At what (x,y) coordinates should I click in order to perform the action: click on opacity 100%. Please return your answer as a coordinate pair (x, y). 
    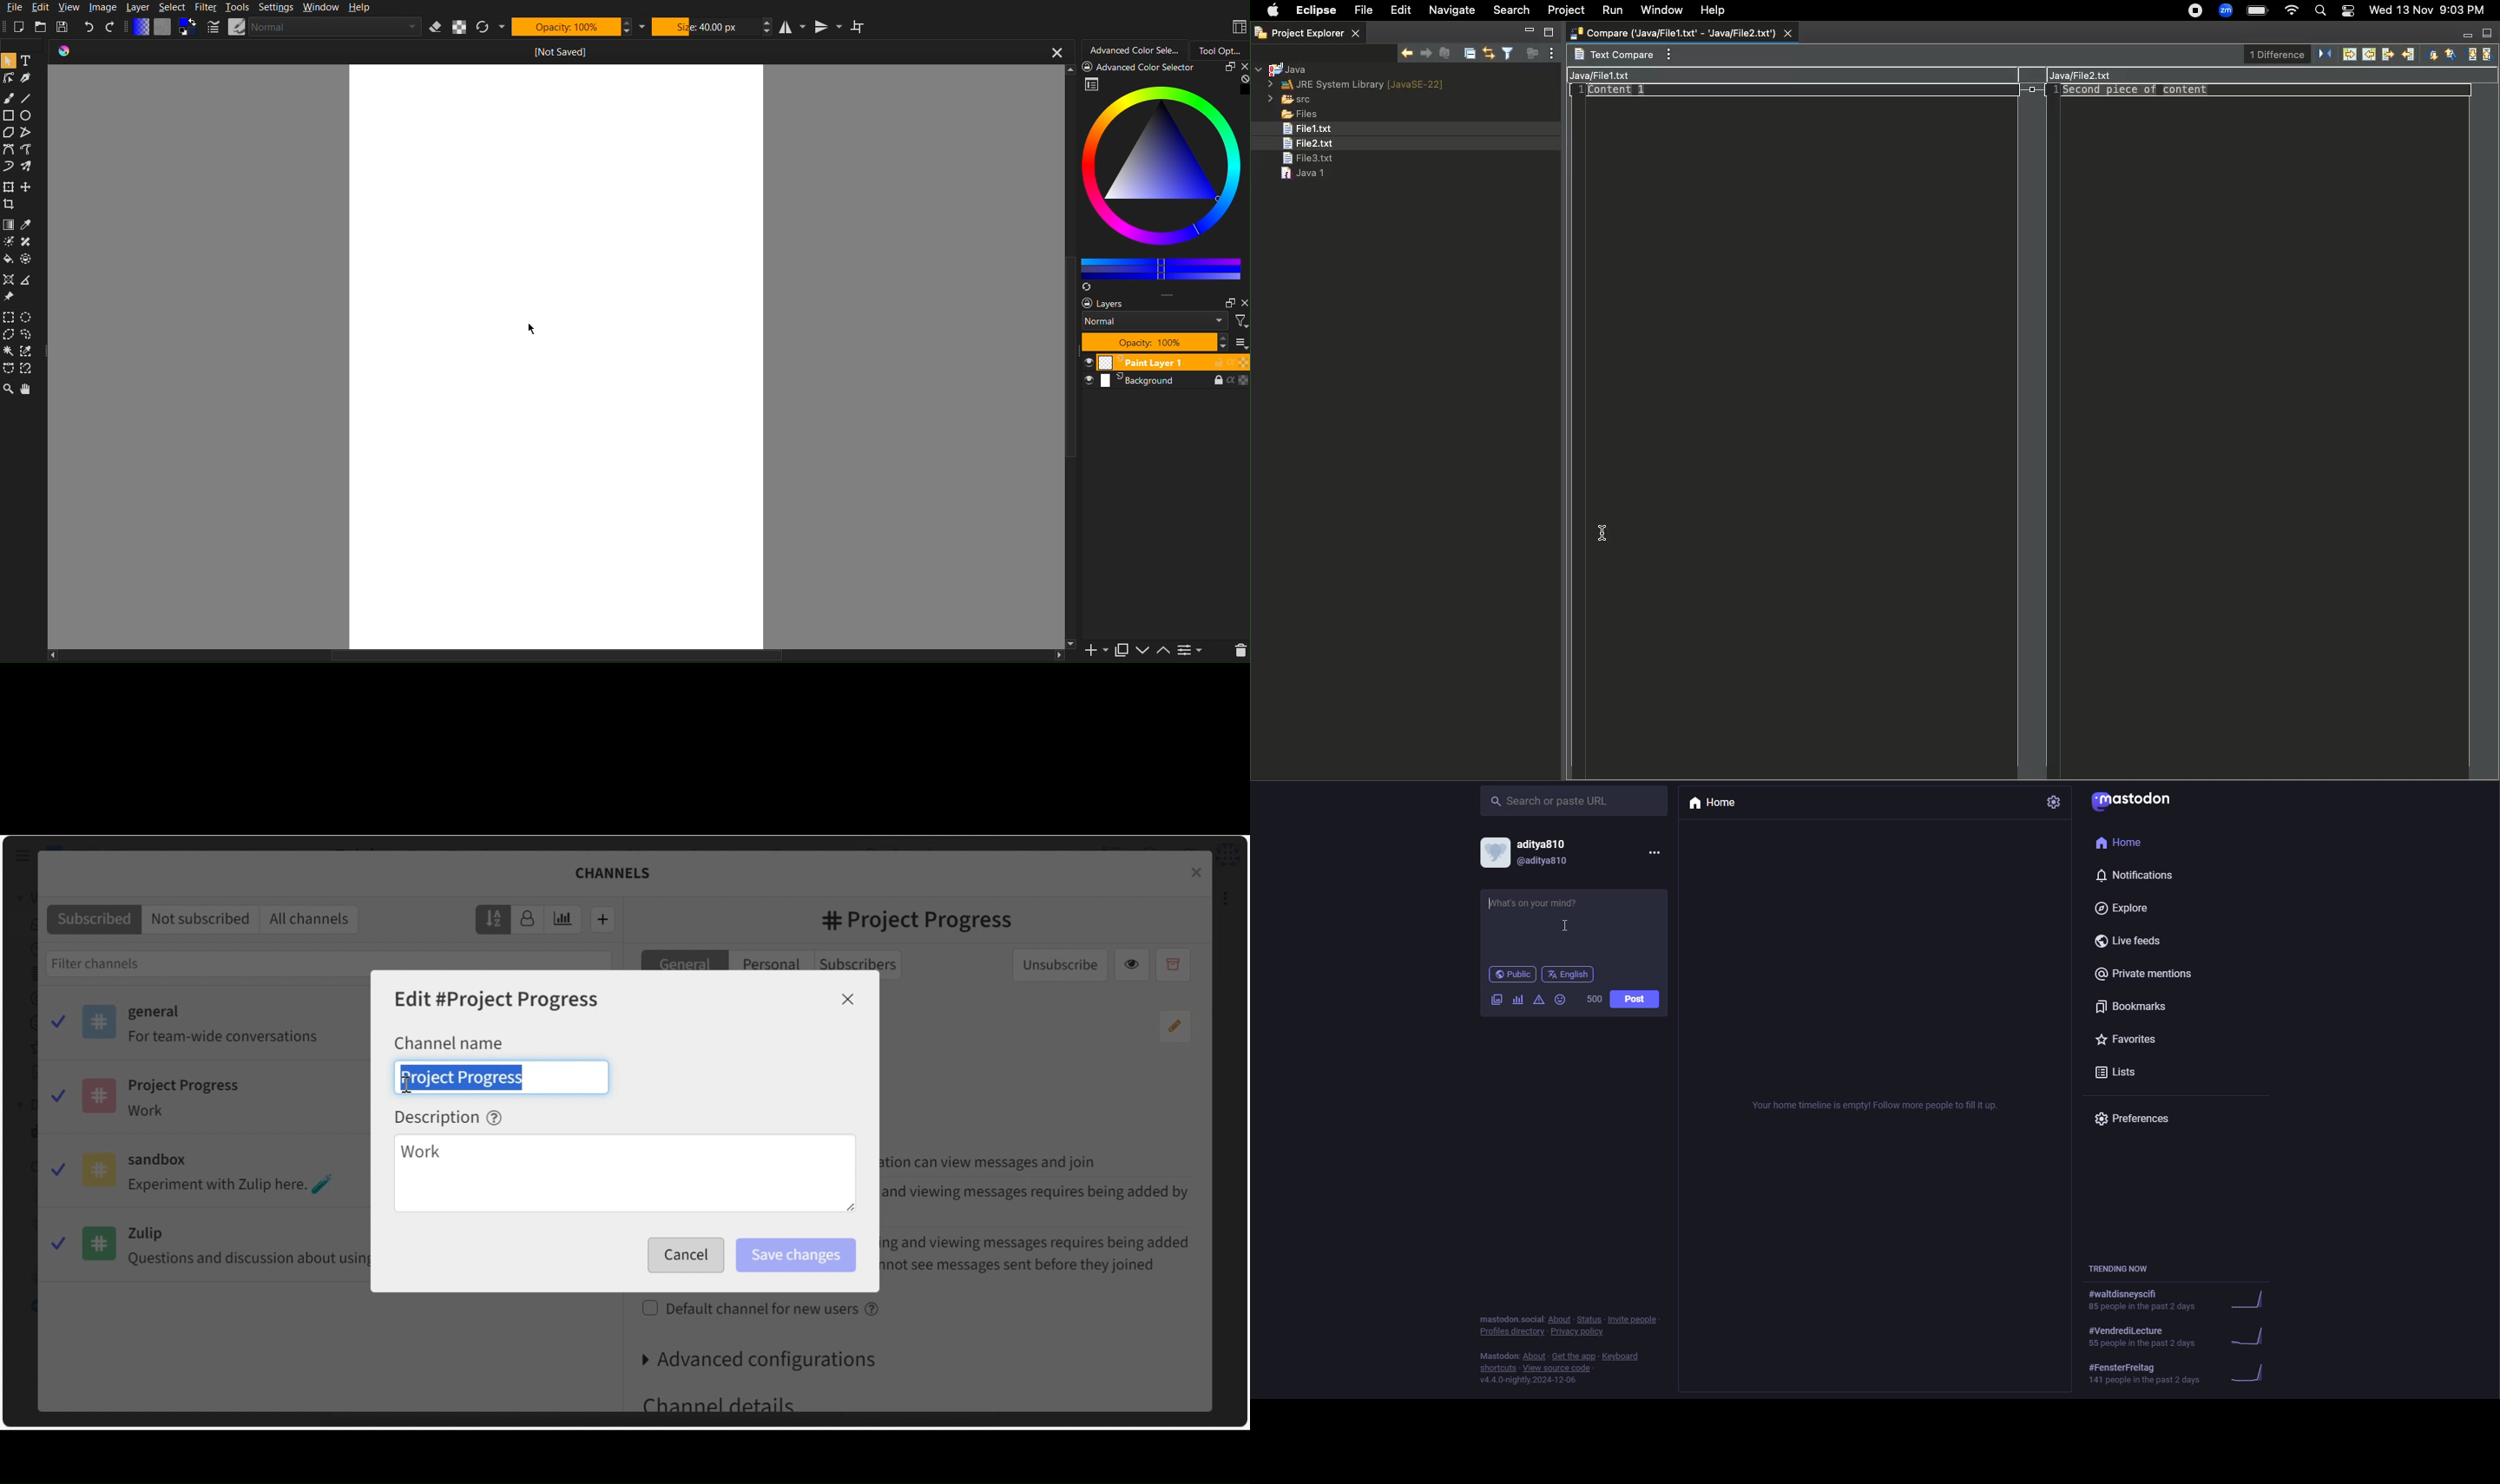
    Looking at the image, I should click on (1161, 343).